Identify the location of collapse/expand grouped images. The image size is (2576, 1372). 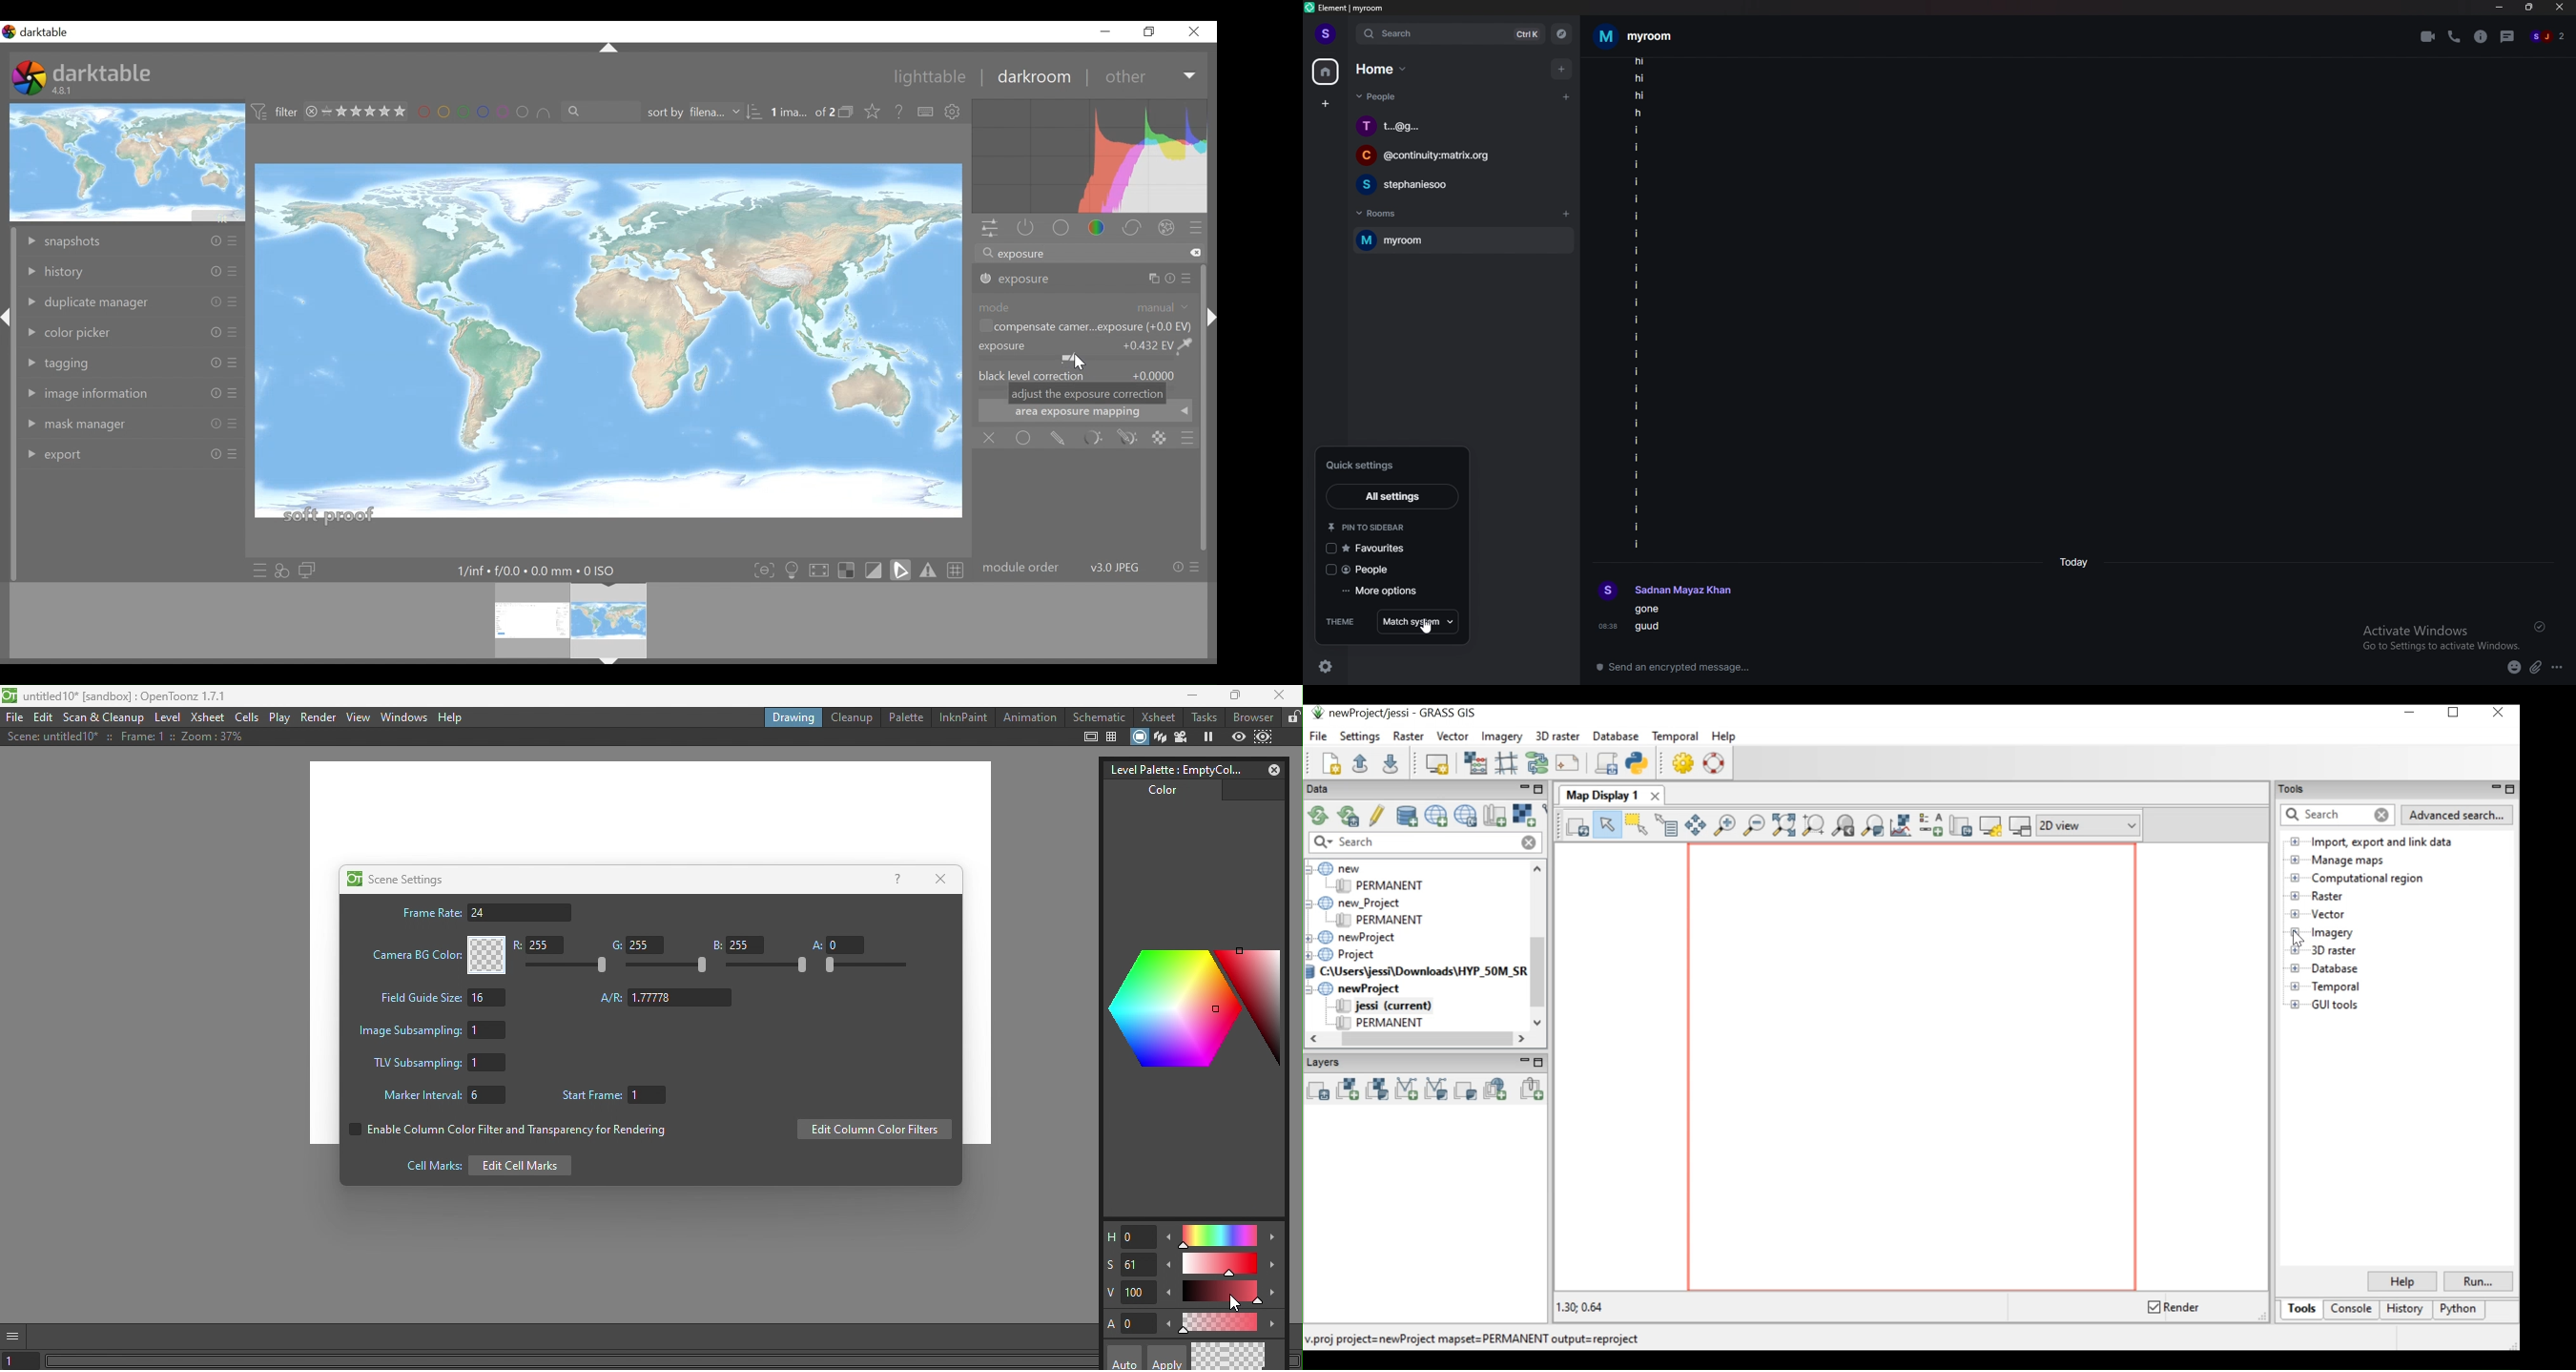
(850, 113).